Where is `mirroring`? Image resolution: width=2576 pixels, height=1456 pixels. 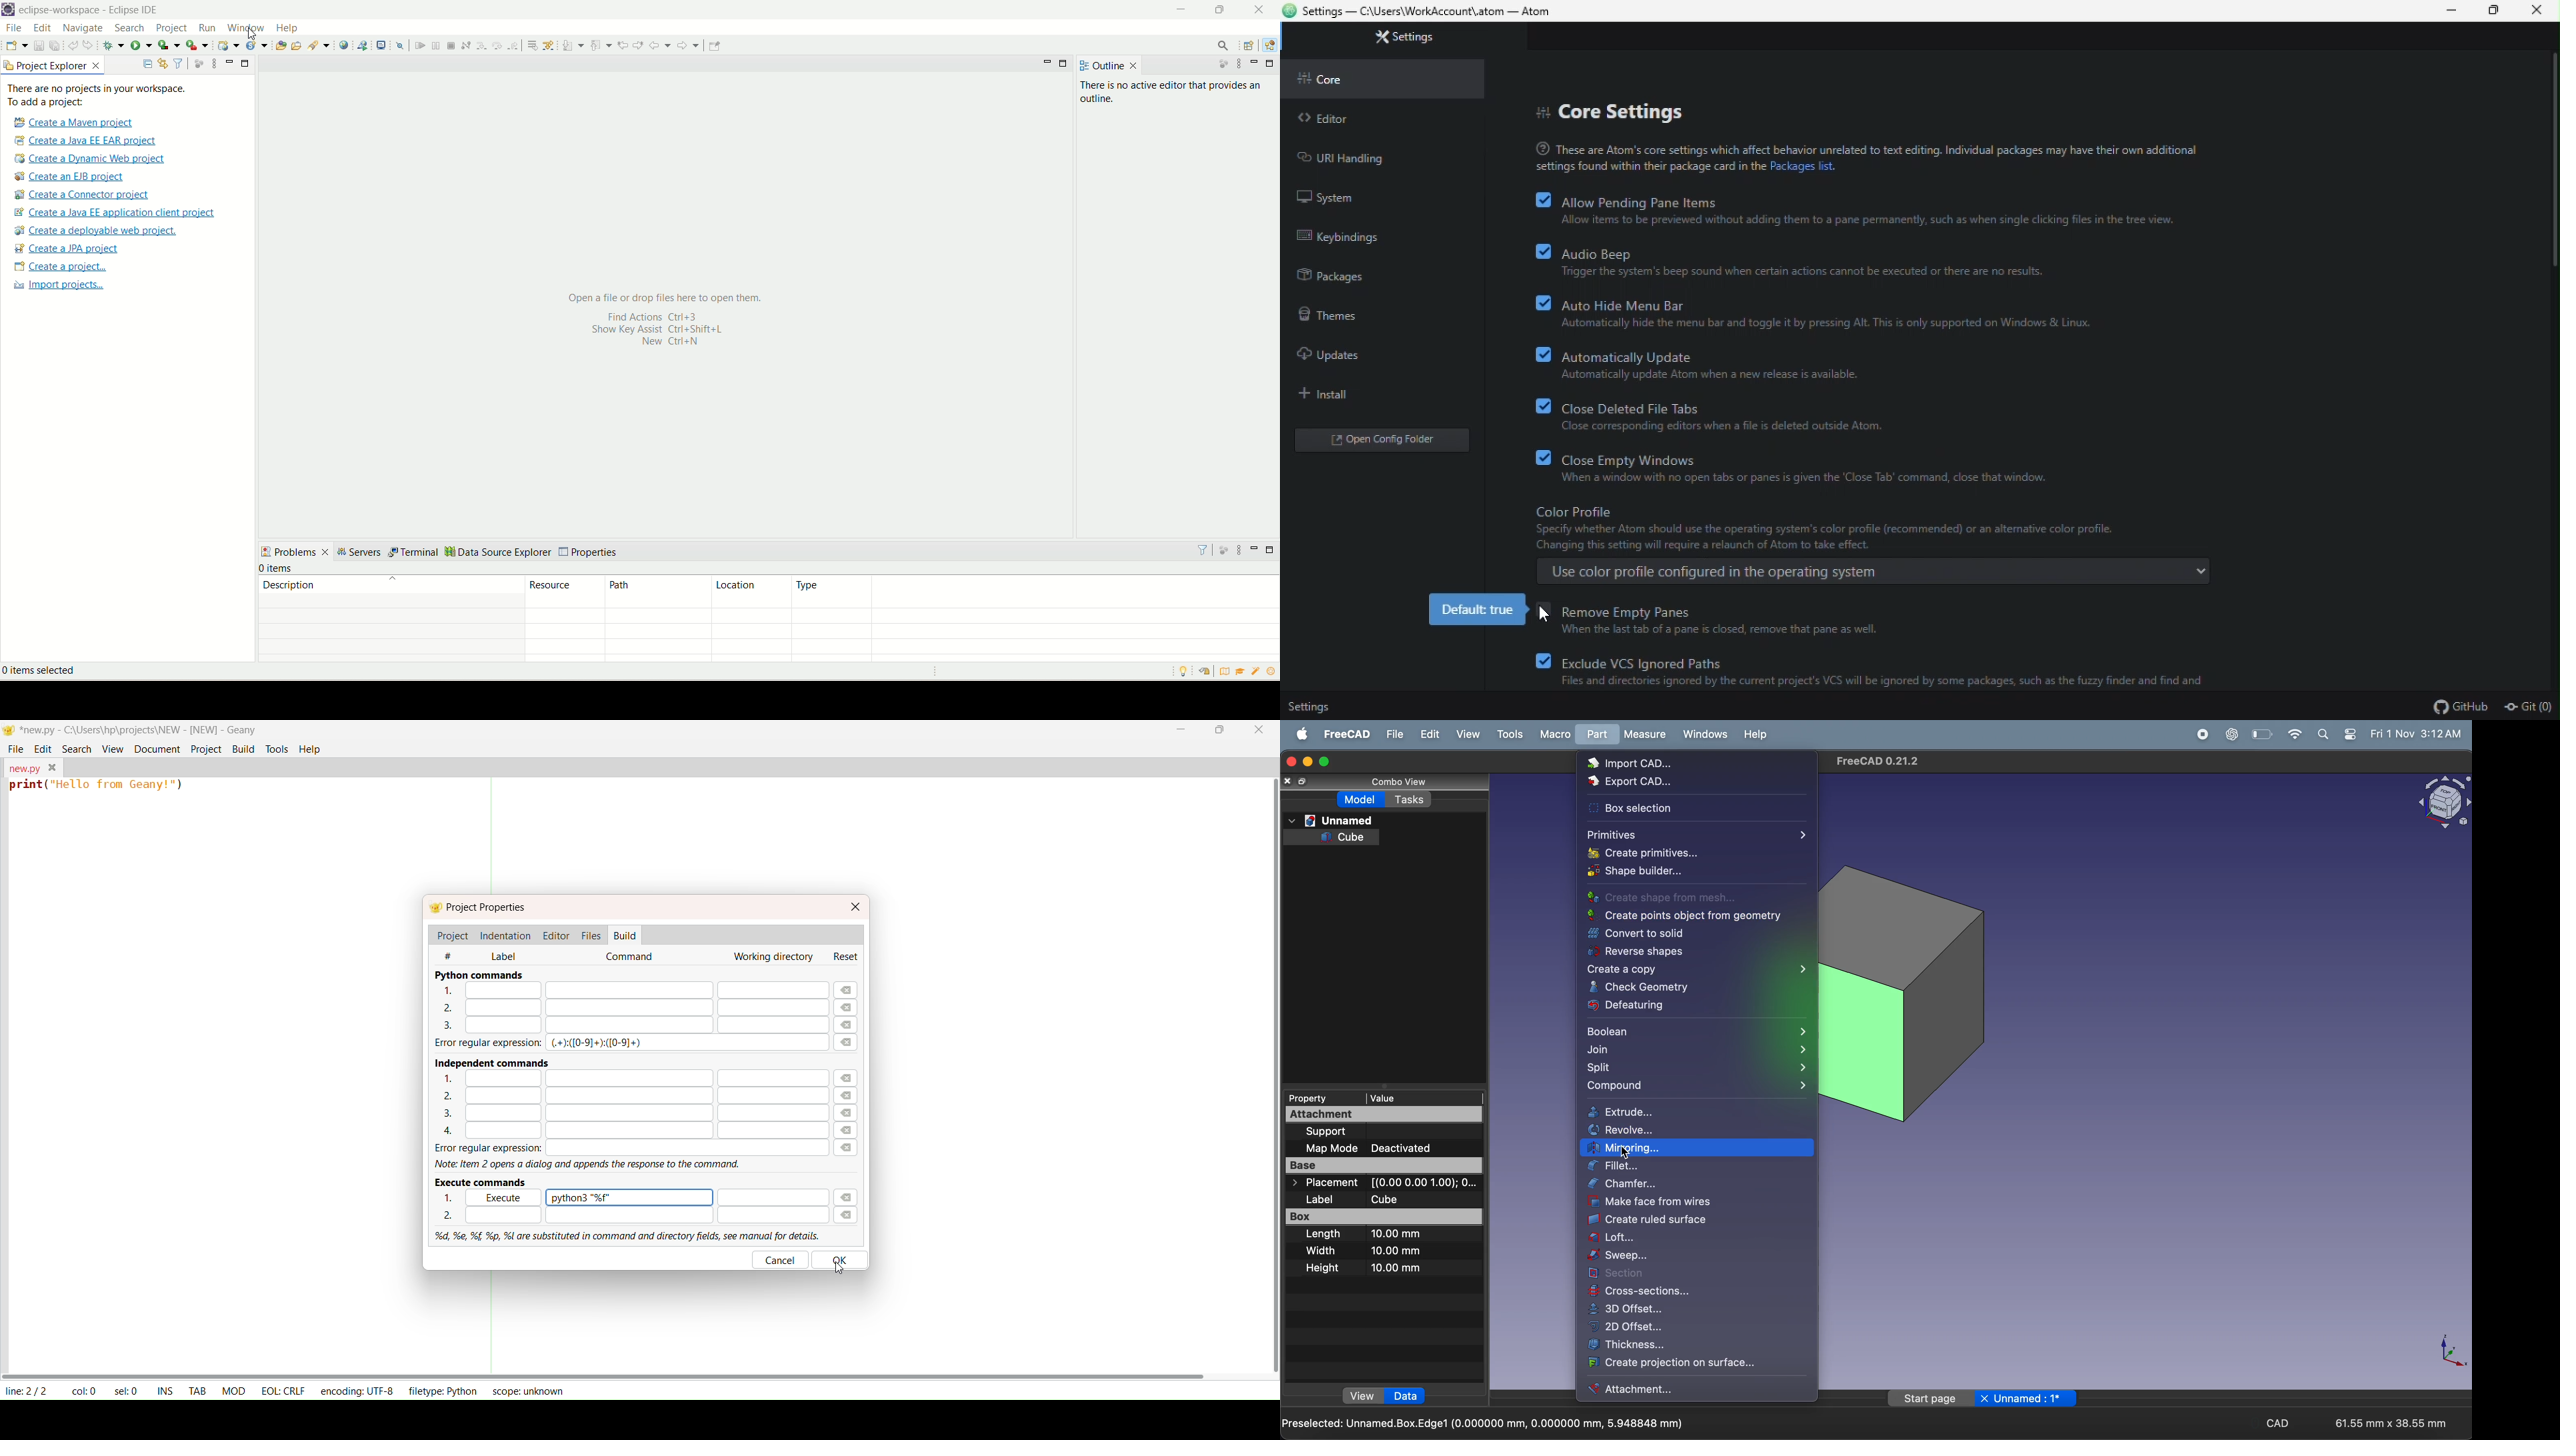
mirroring is located at coordinates (1688, 1148).